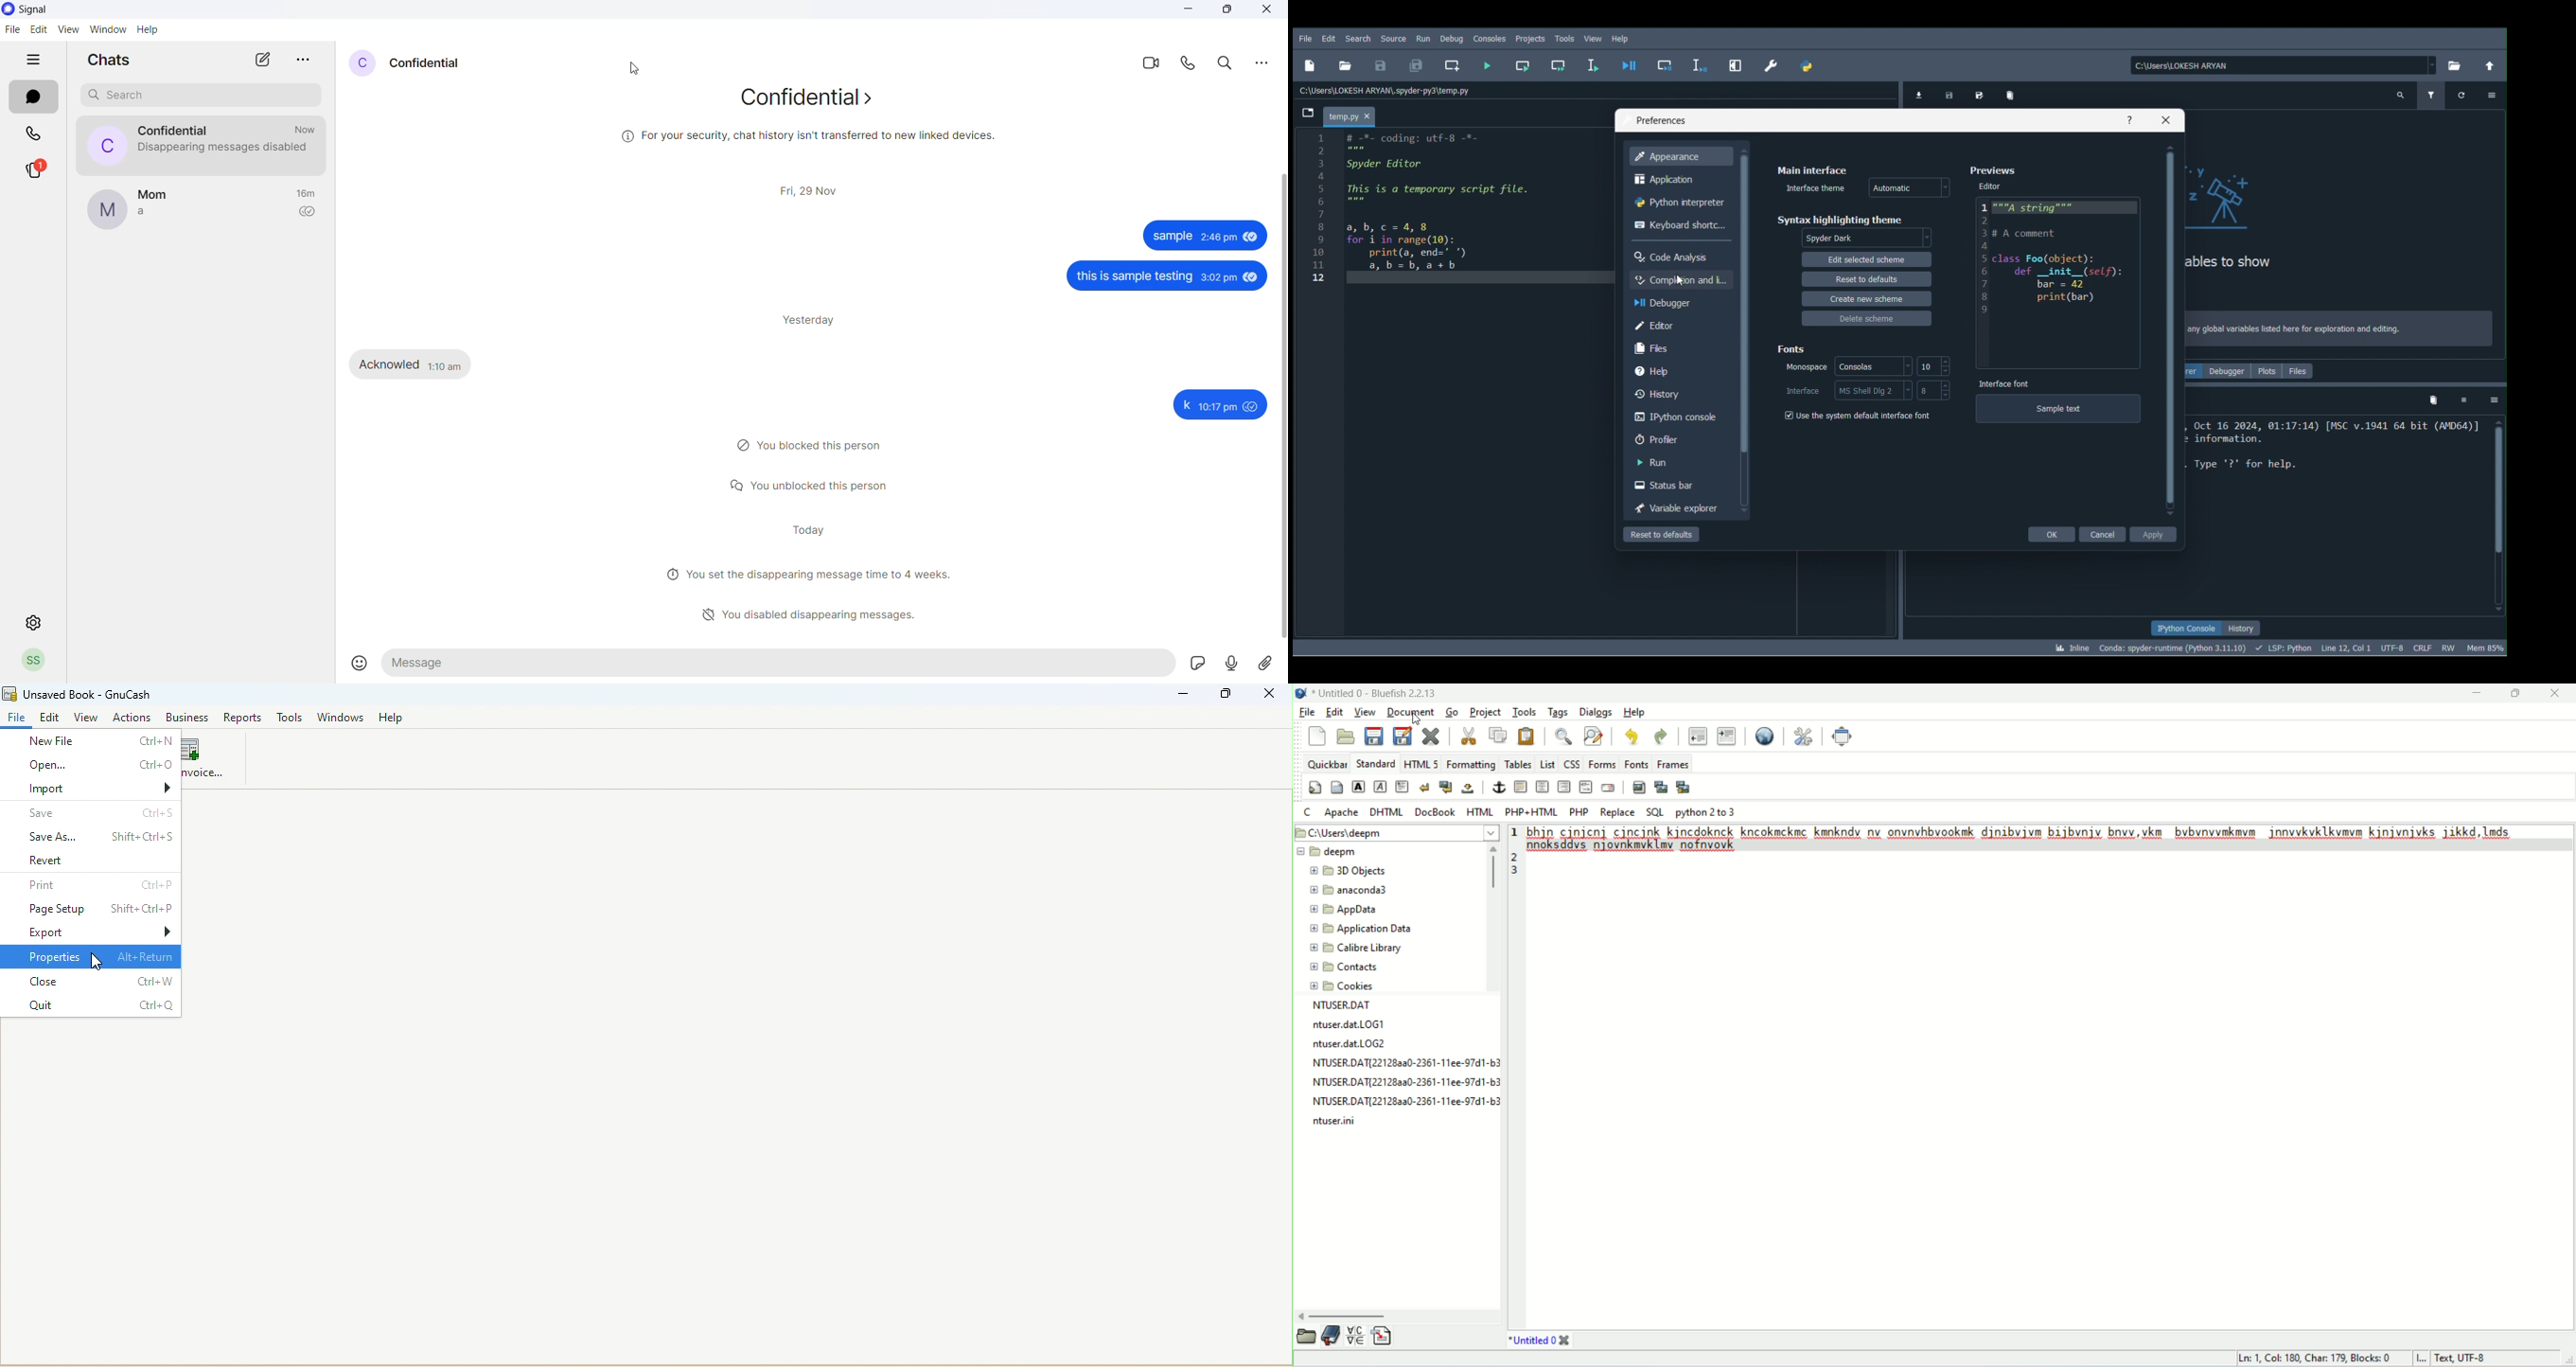 Image resolution: width=2576 pixels, height=1372 pixels. Describe the element at coordinates (262, 60) in the screenshot. I see `new chat` at that location.